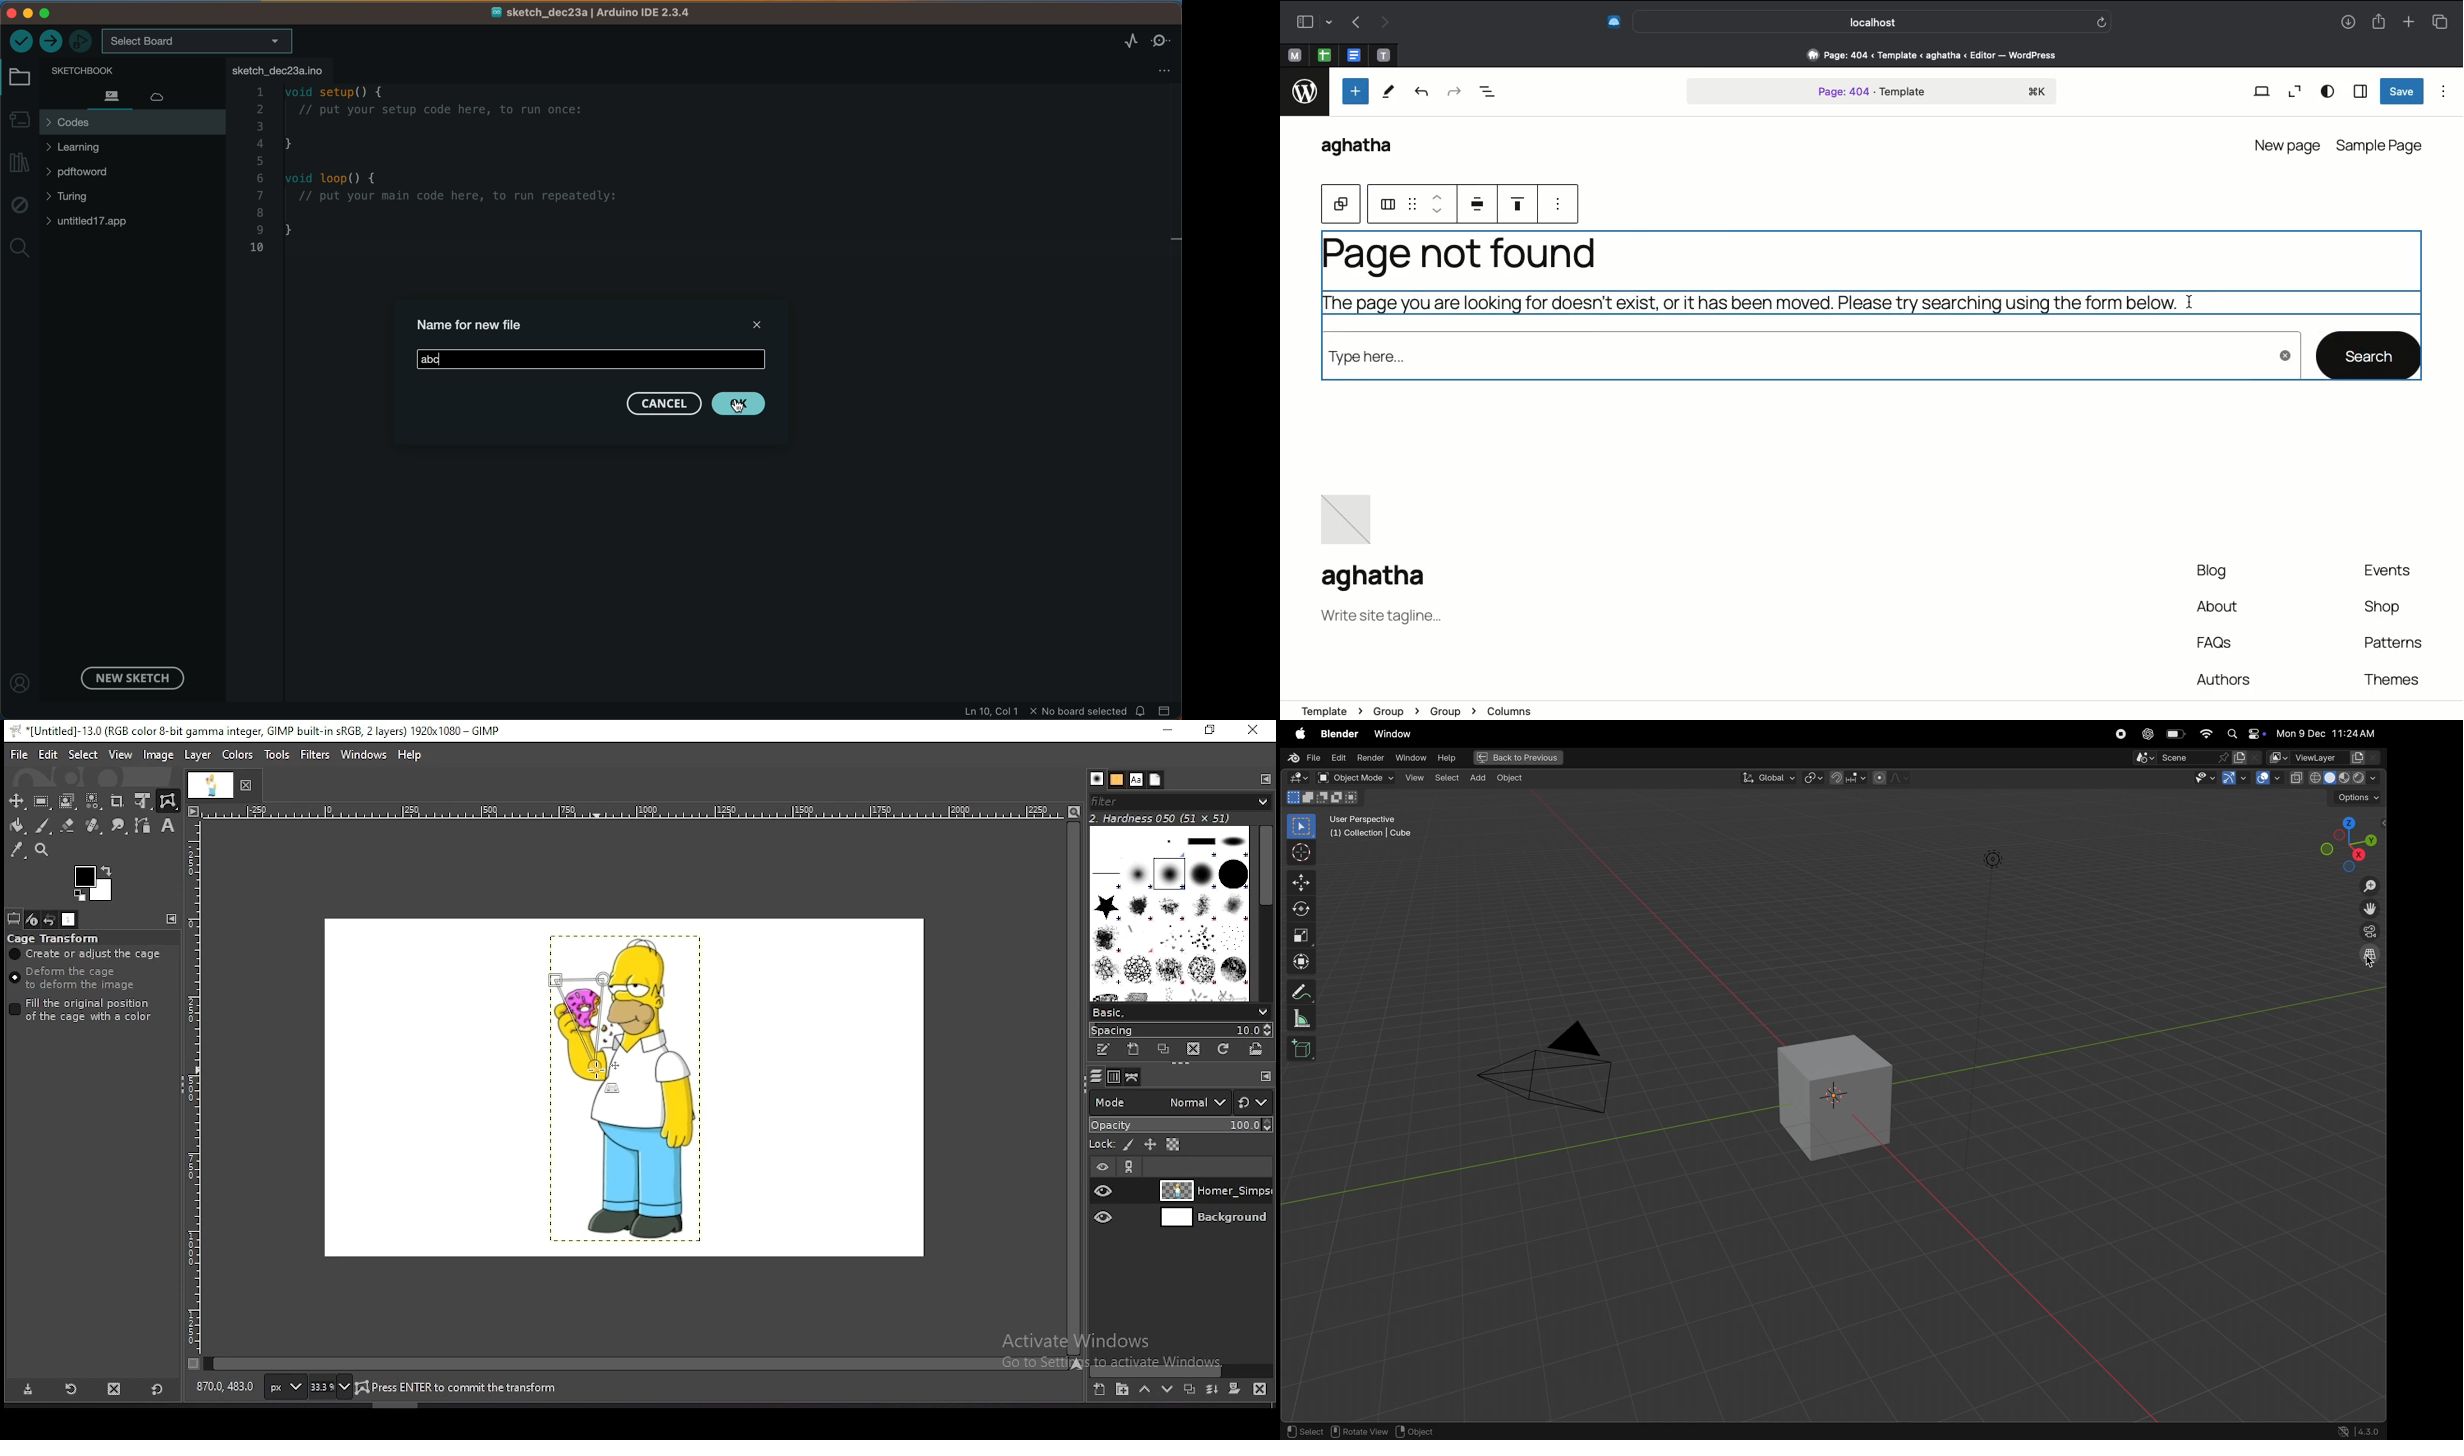  Describe the element at coordinates (42, 801) in the screenshot. I see `rectangle select tool` at that location.